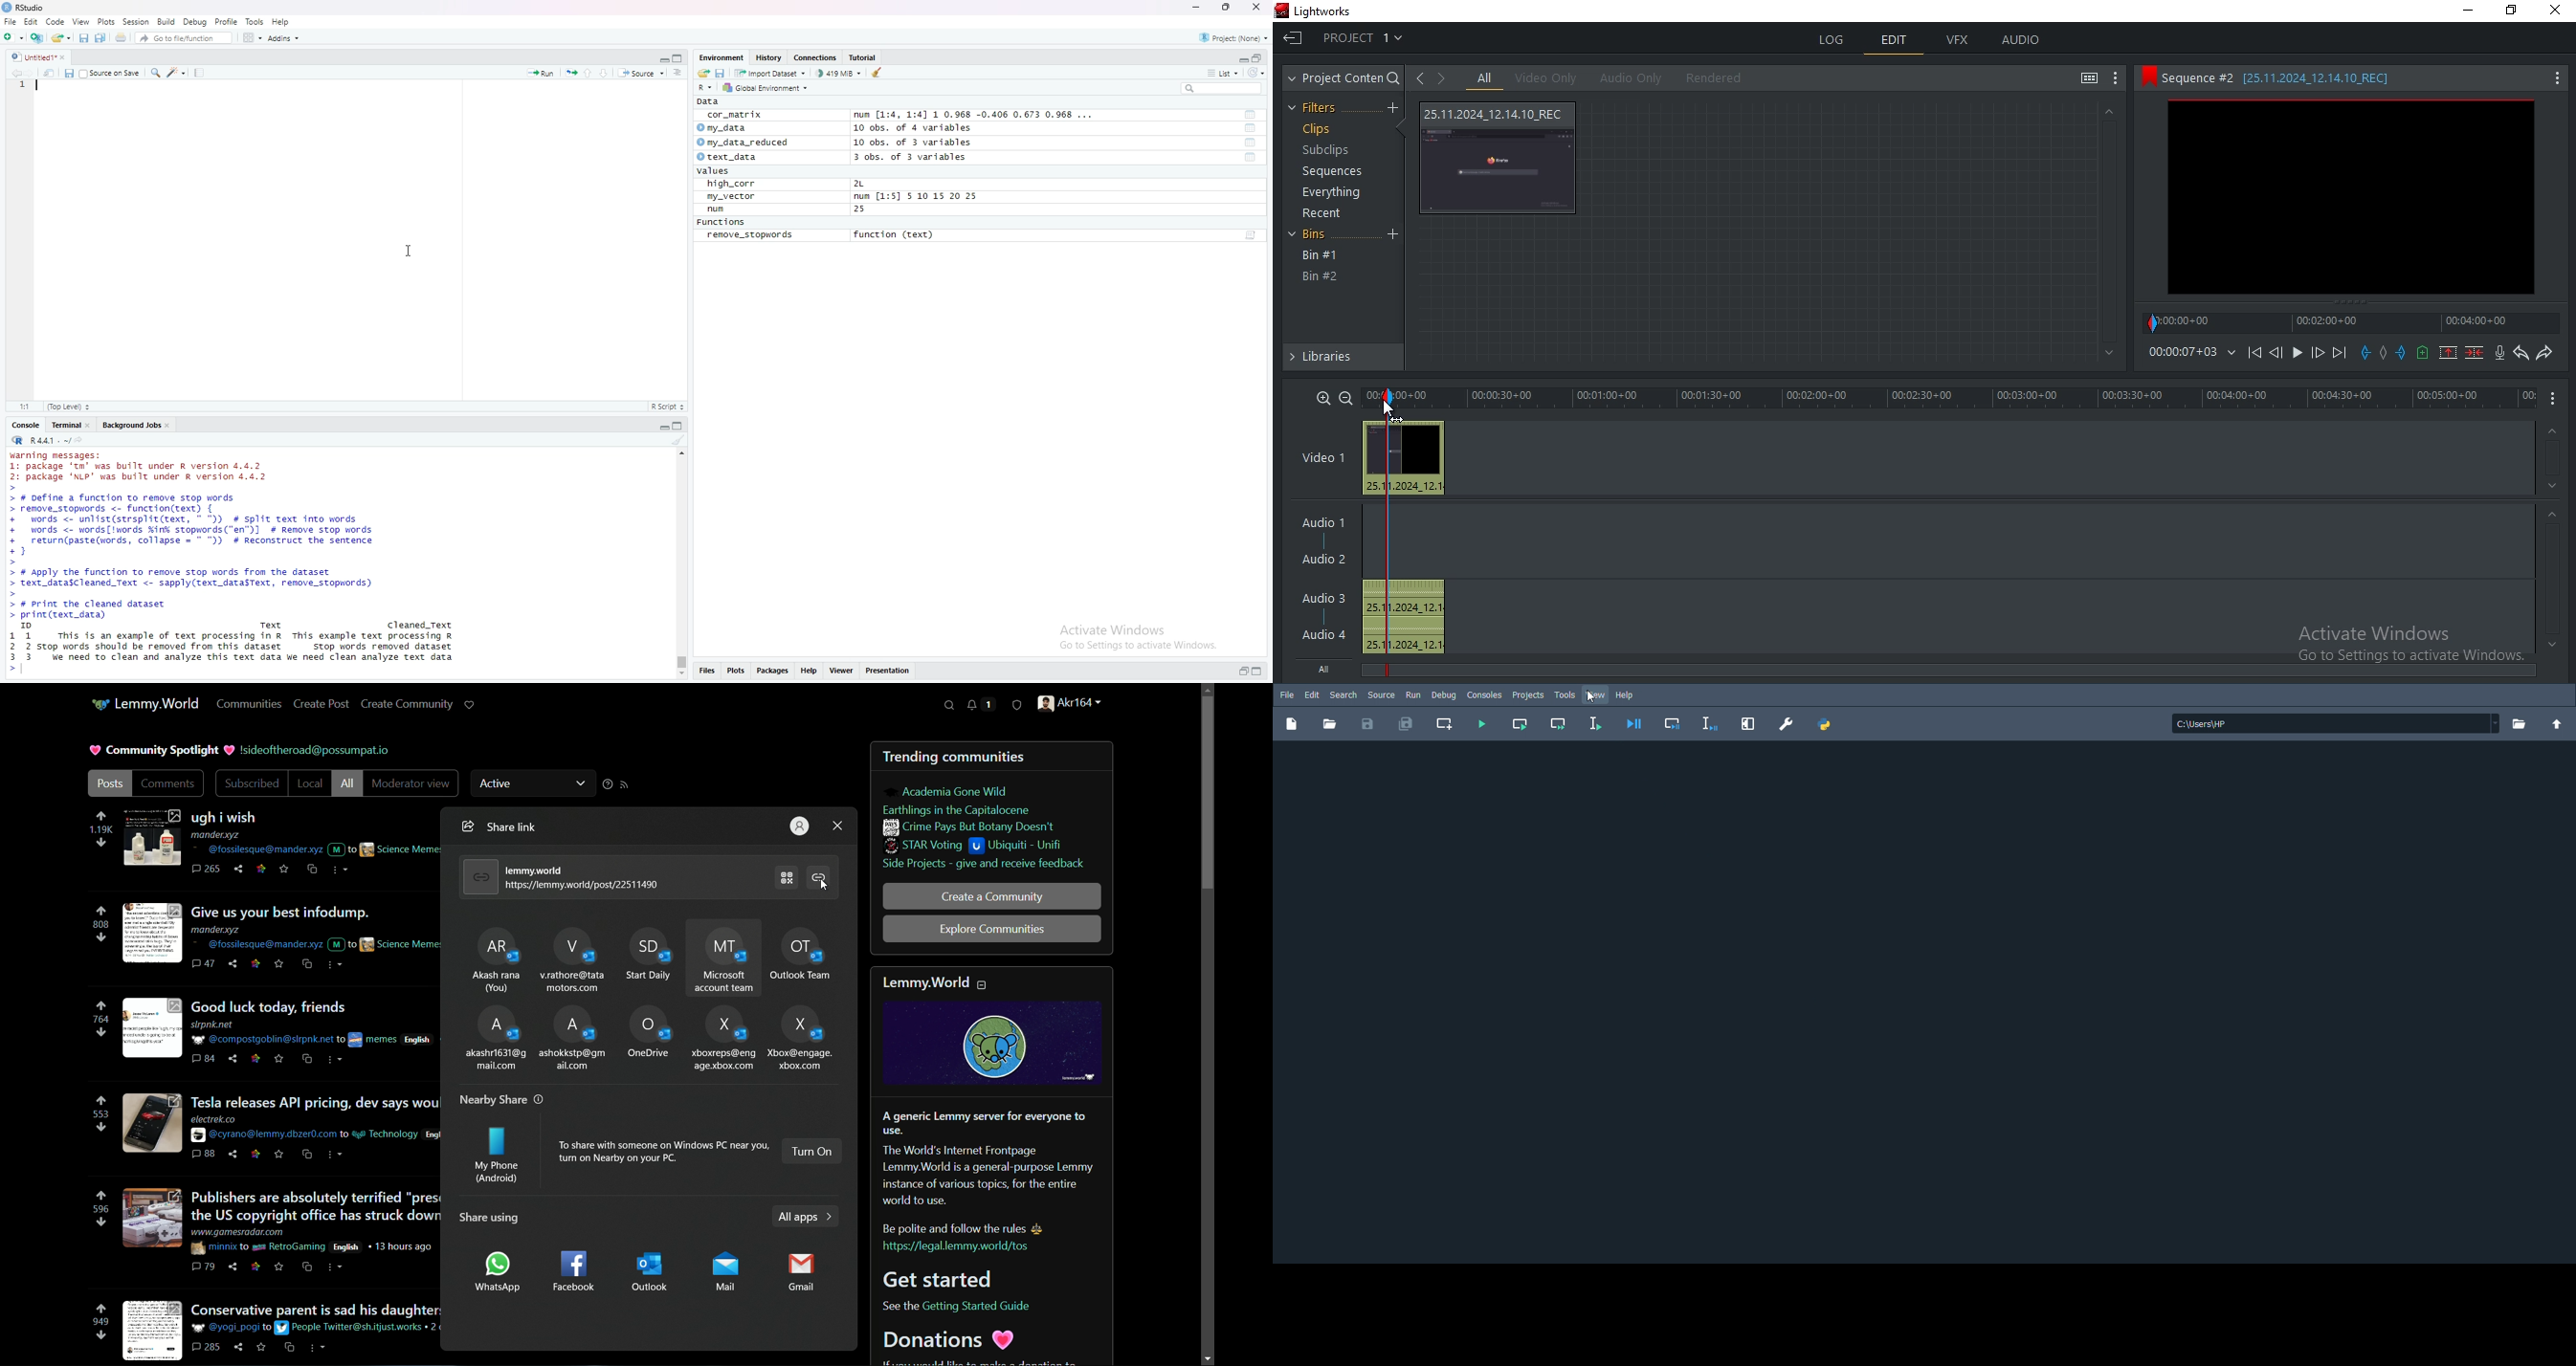  I want to click on Clean, so click(680, 442).